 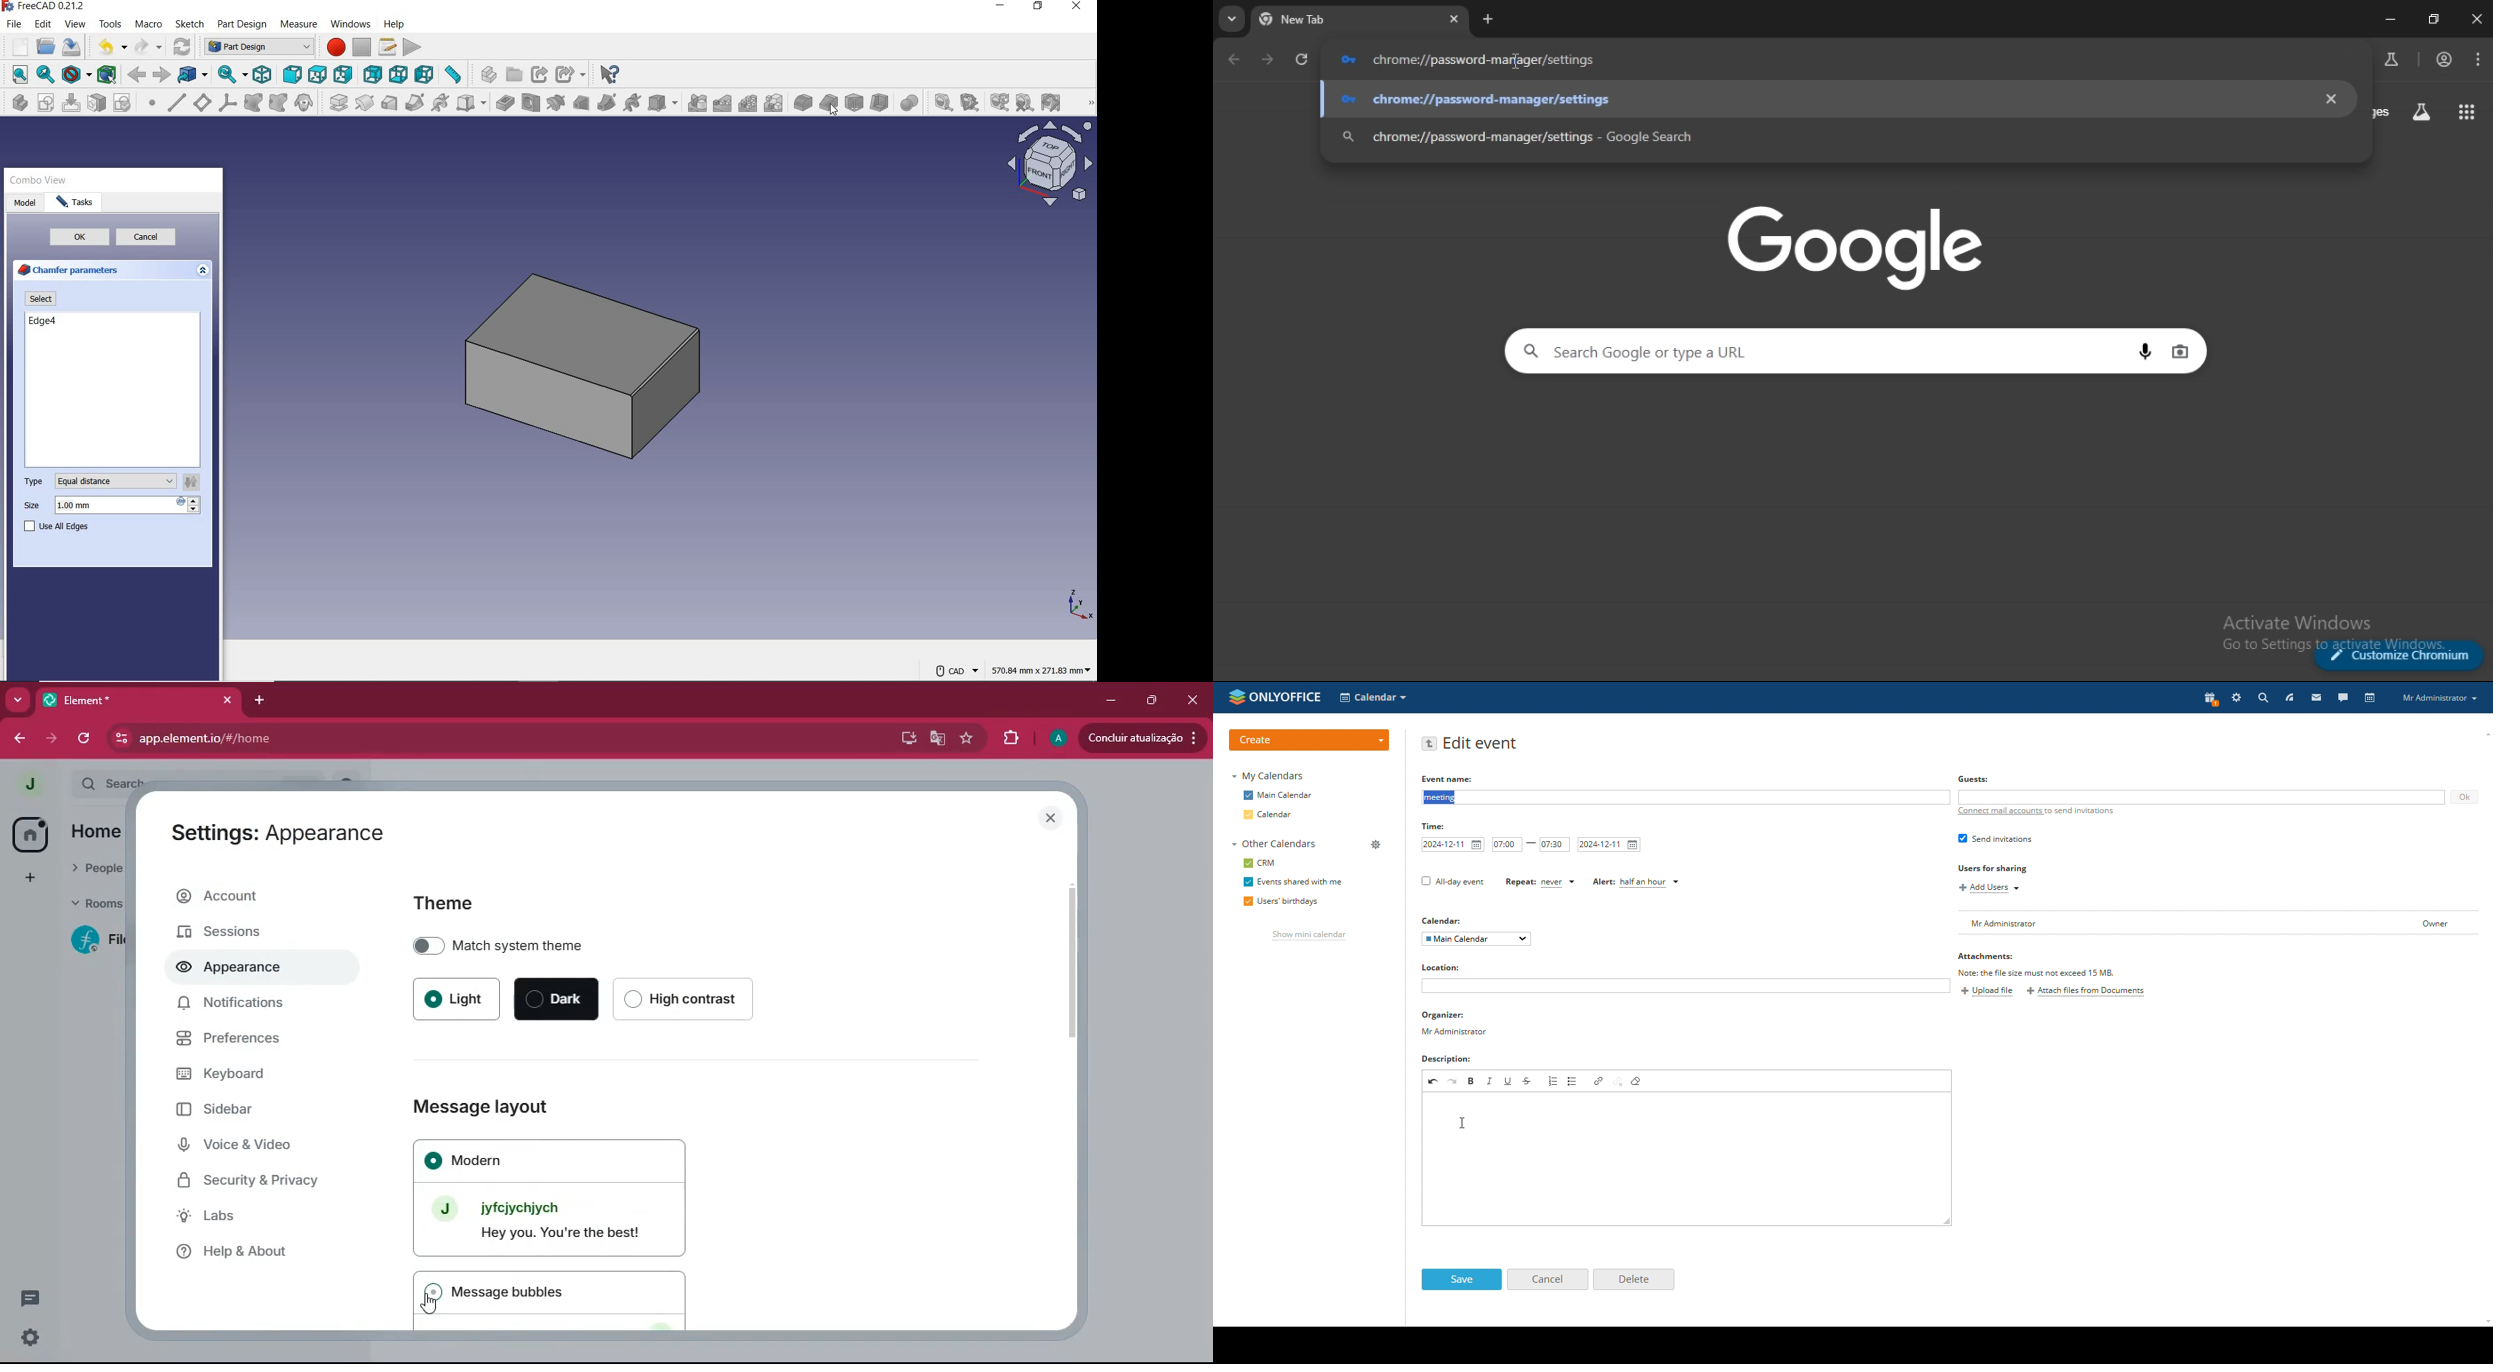 What do you see at coordinates (32, 1298) in the screenshot?
I see `message` at bounding box center [32, 1298].